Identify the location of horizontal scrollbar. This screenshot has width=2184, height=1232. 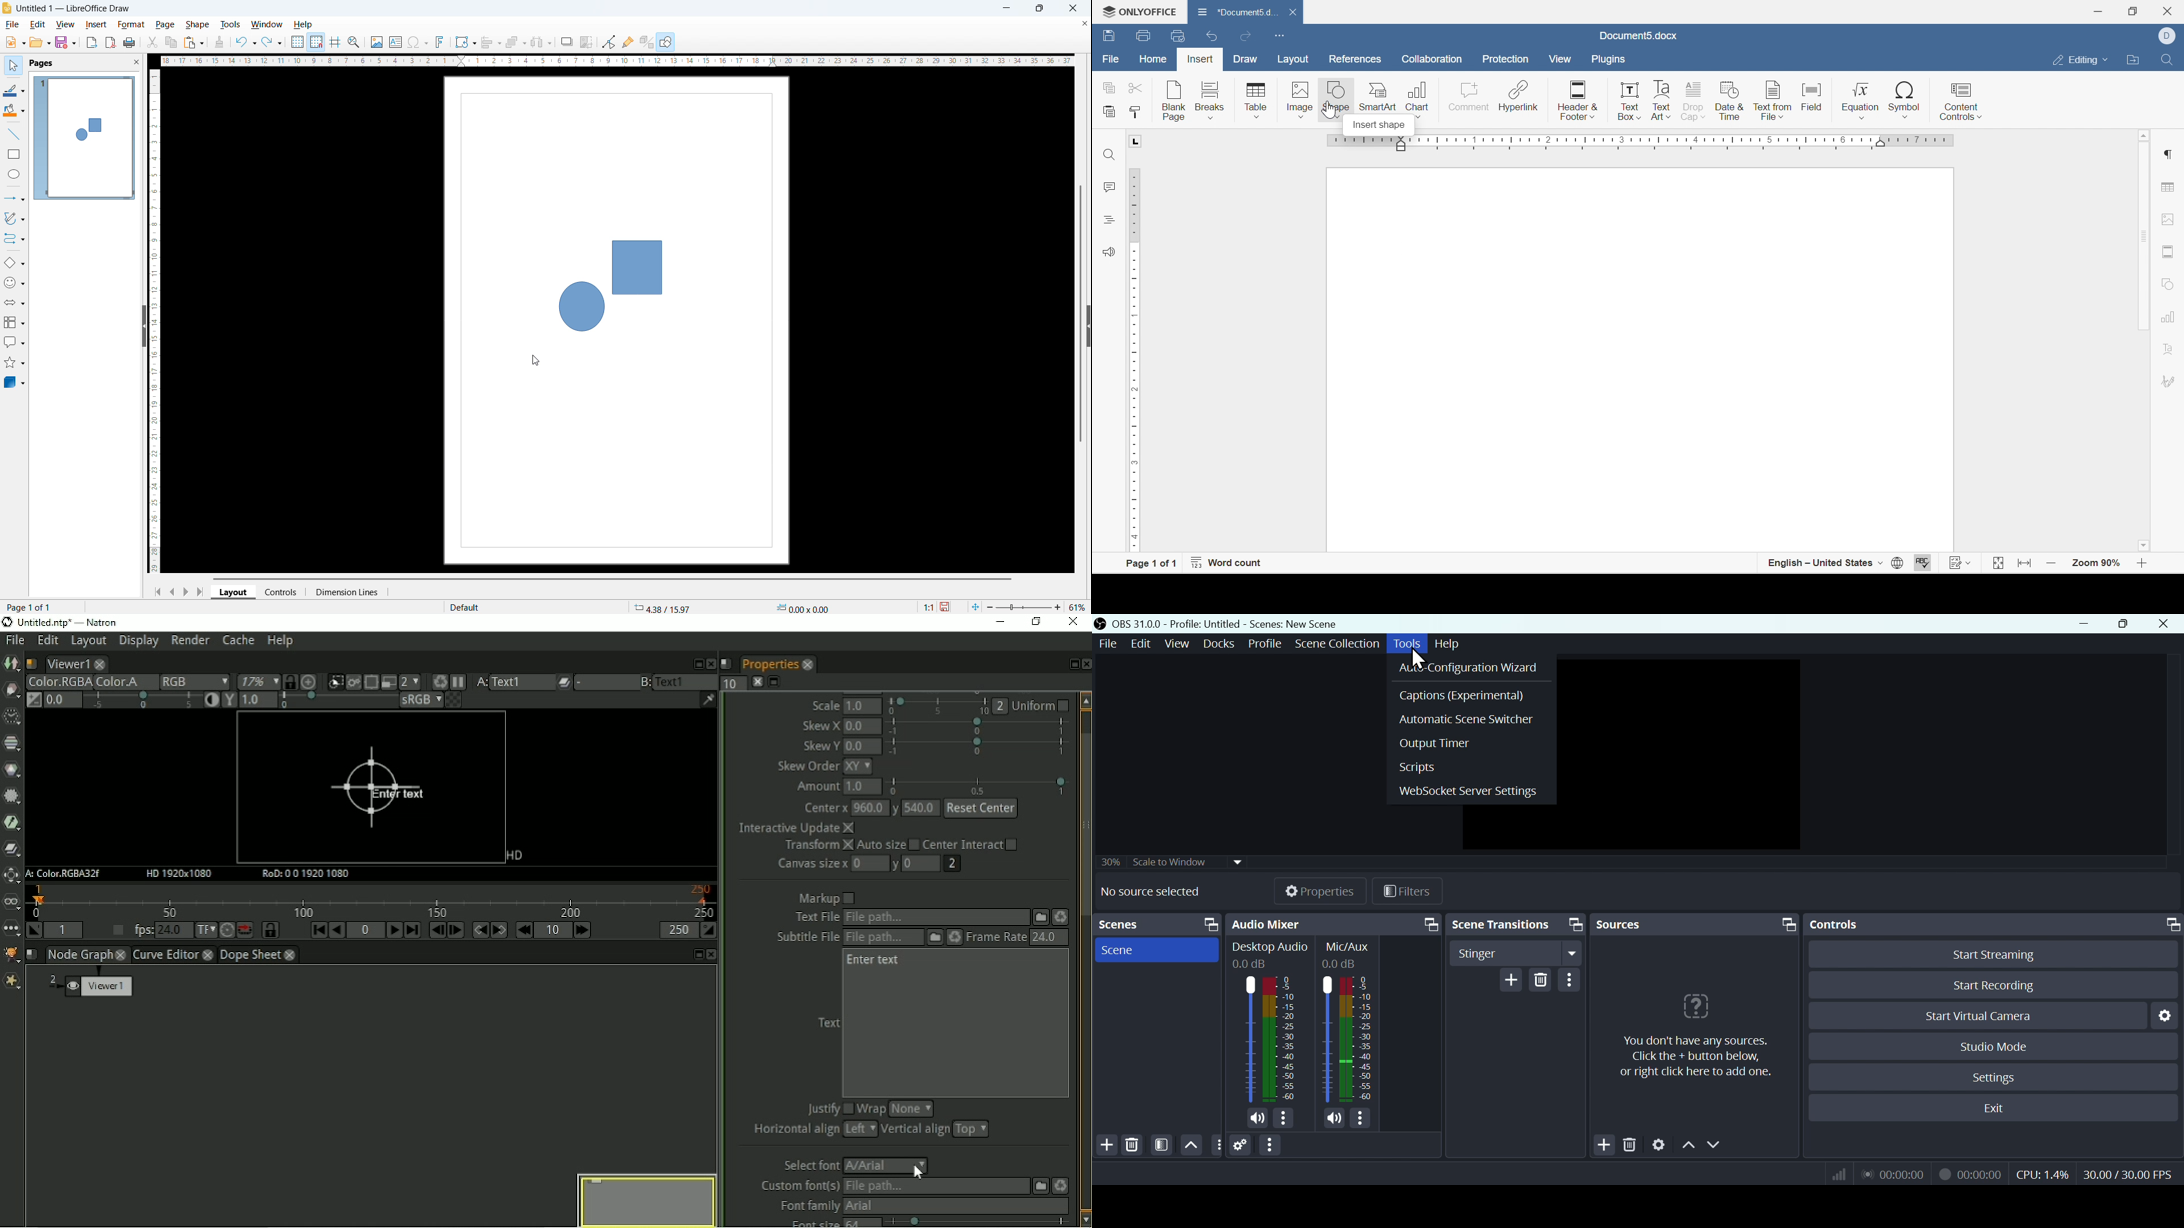
(609, 579).